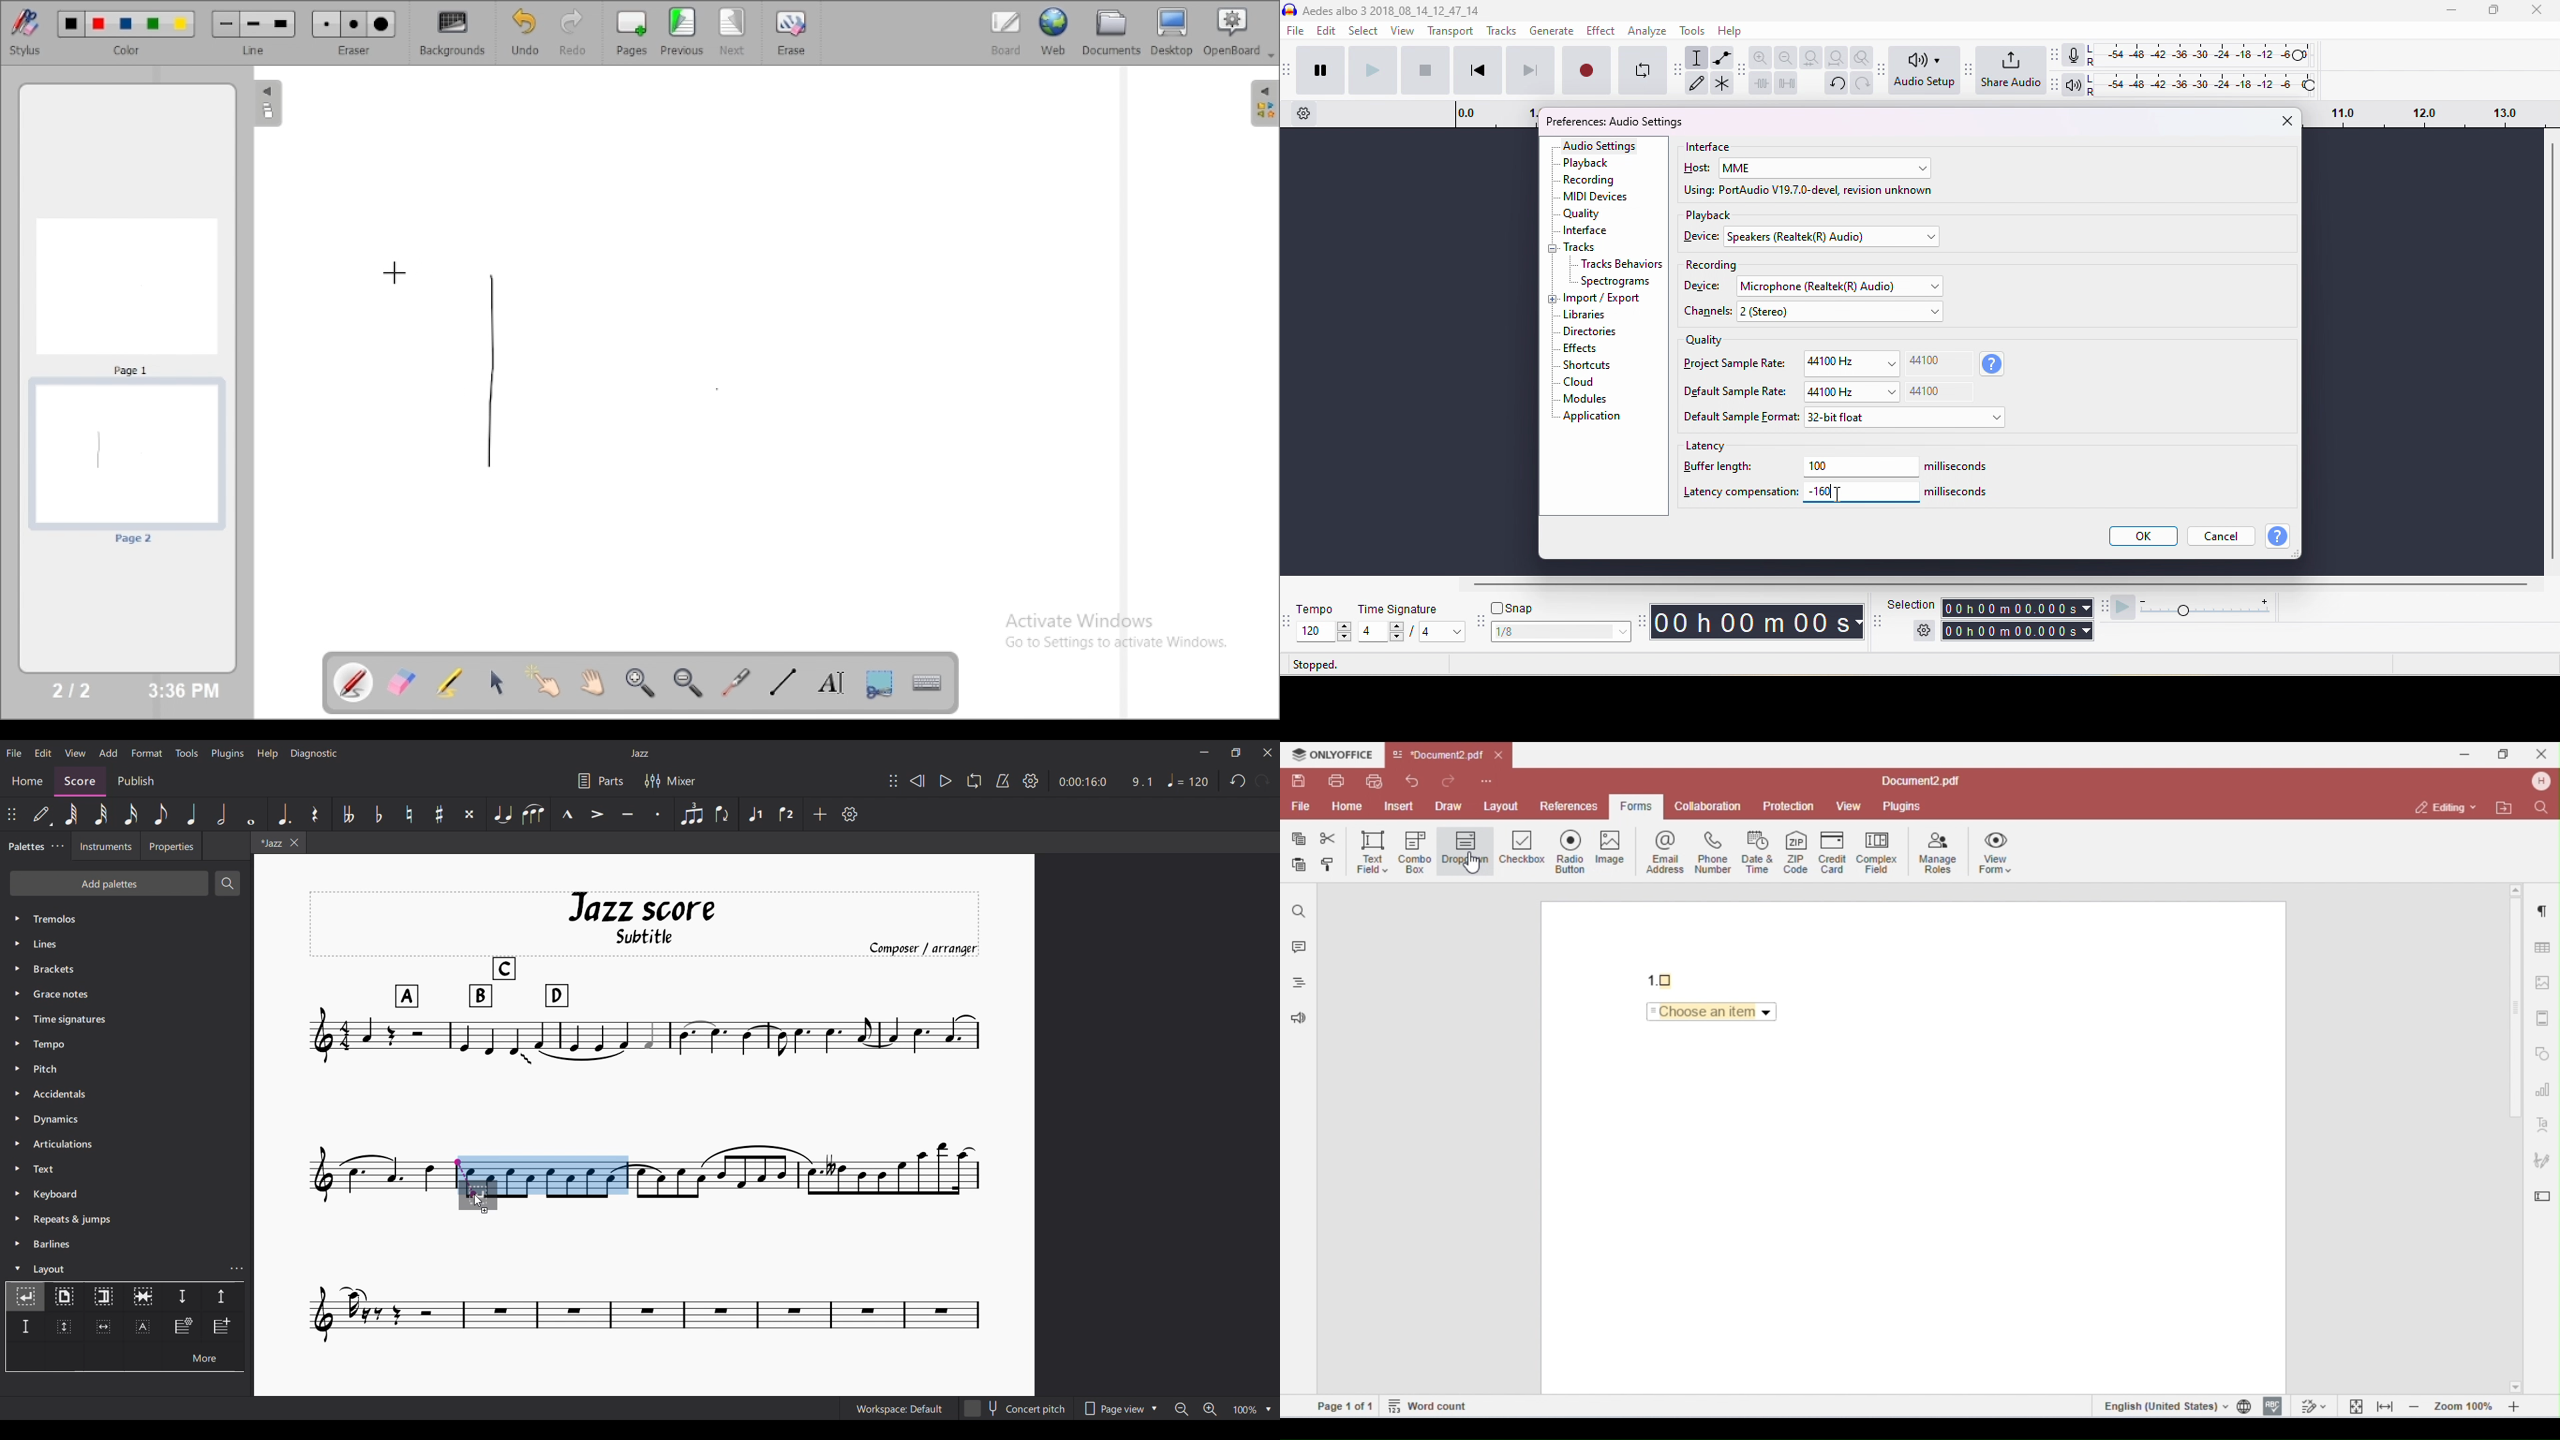  Describe the element at coordinates (314, 753) in the screenshot. I see `Diagnostic menu` at that location.